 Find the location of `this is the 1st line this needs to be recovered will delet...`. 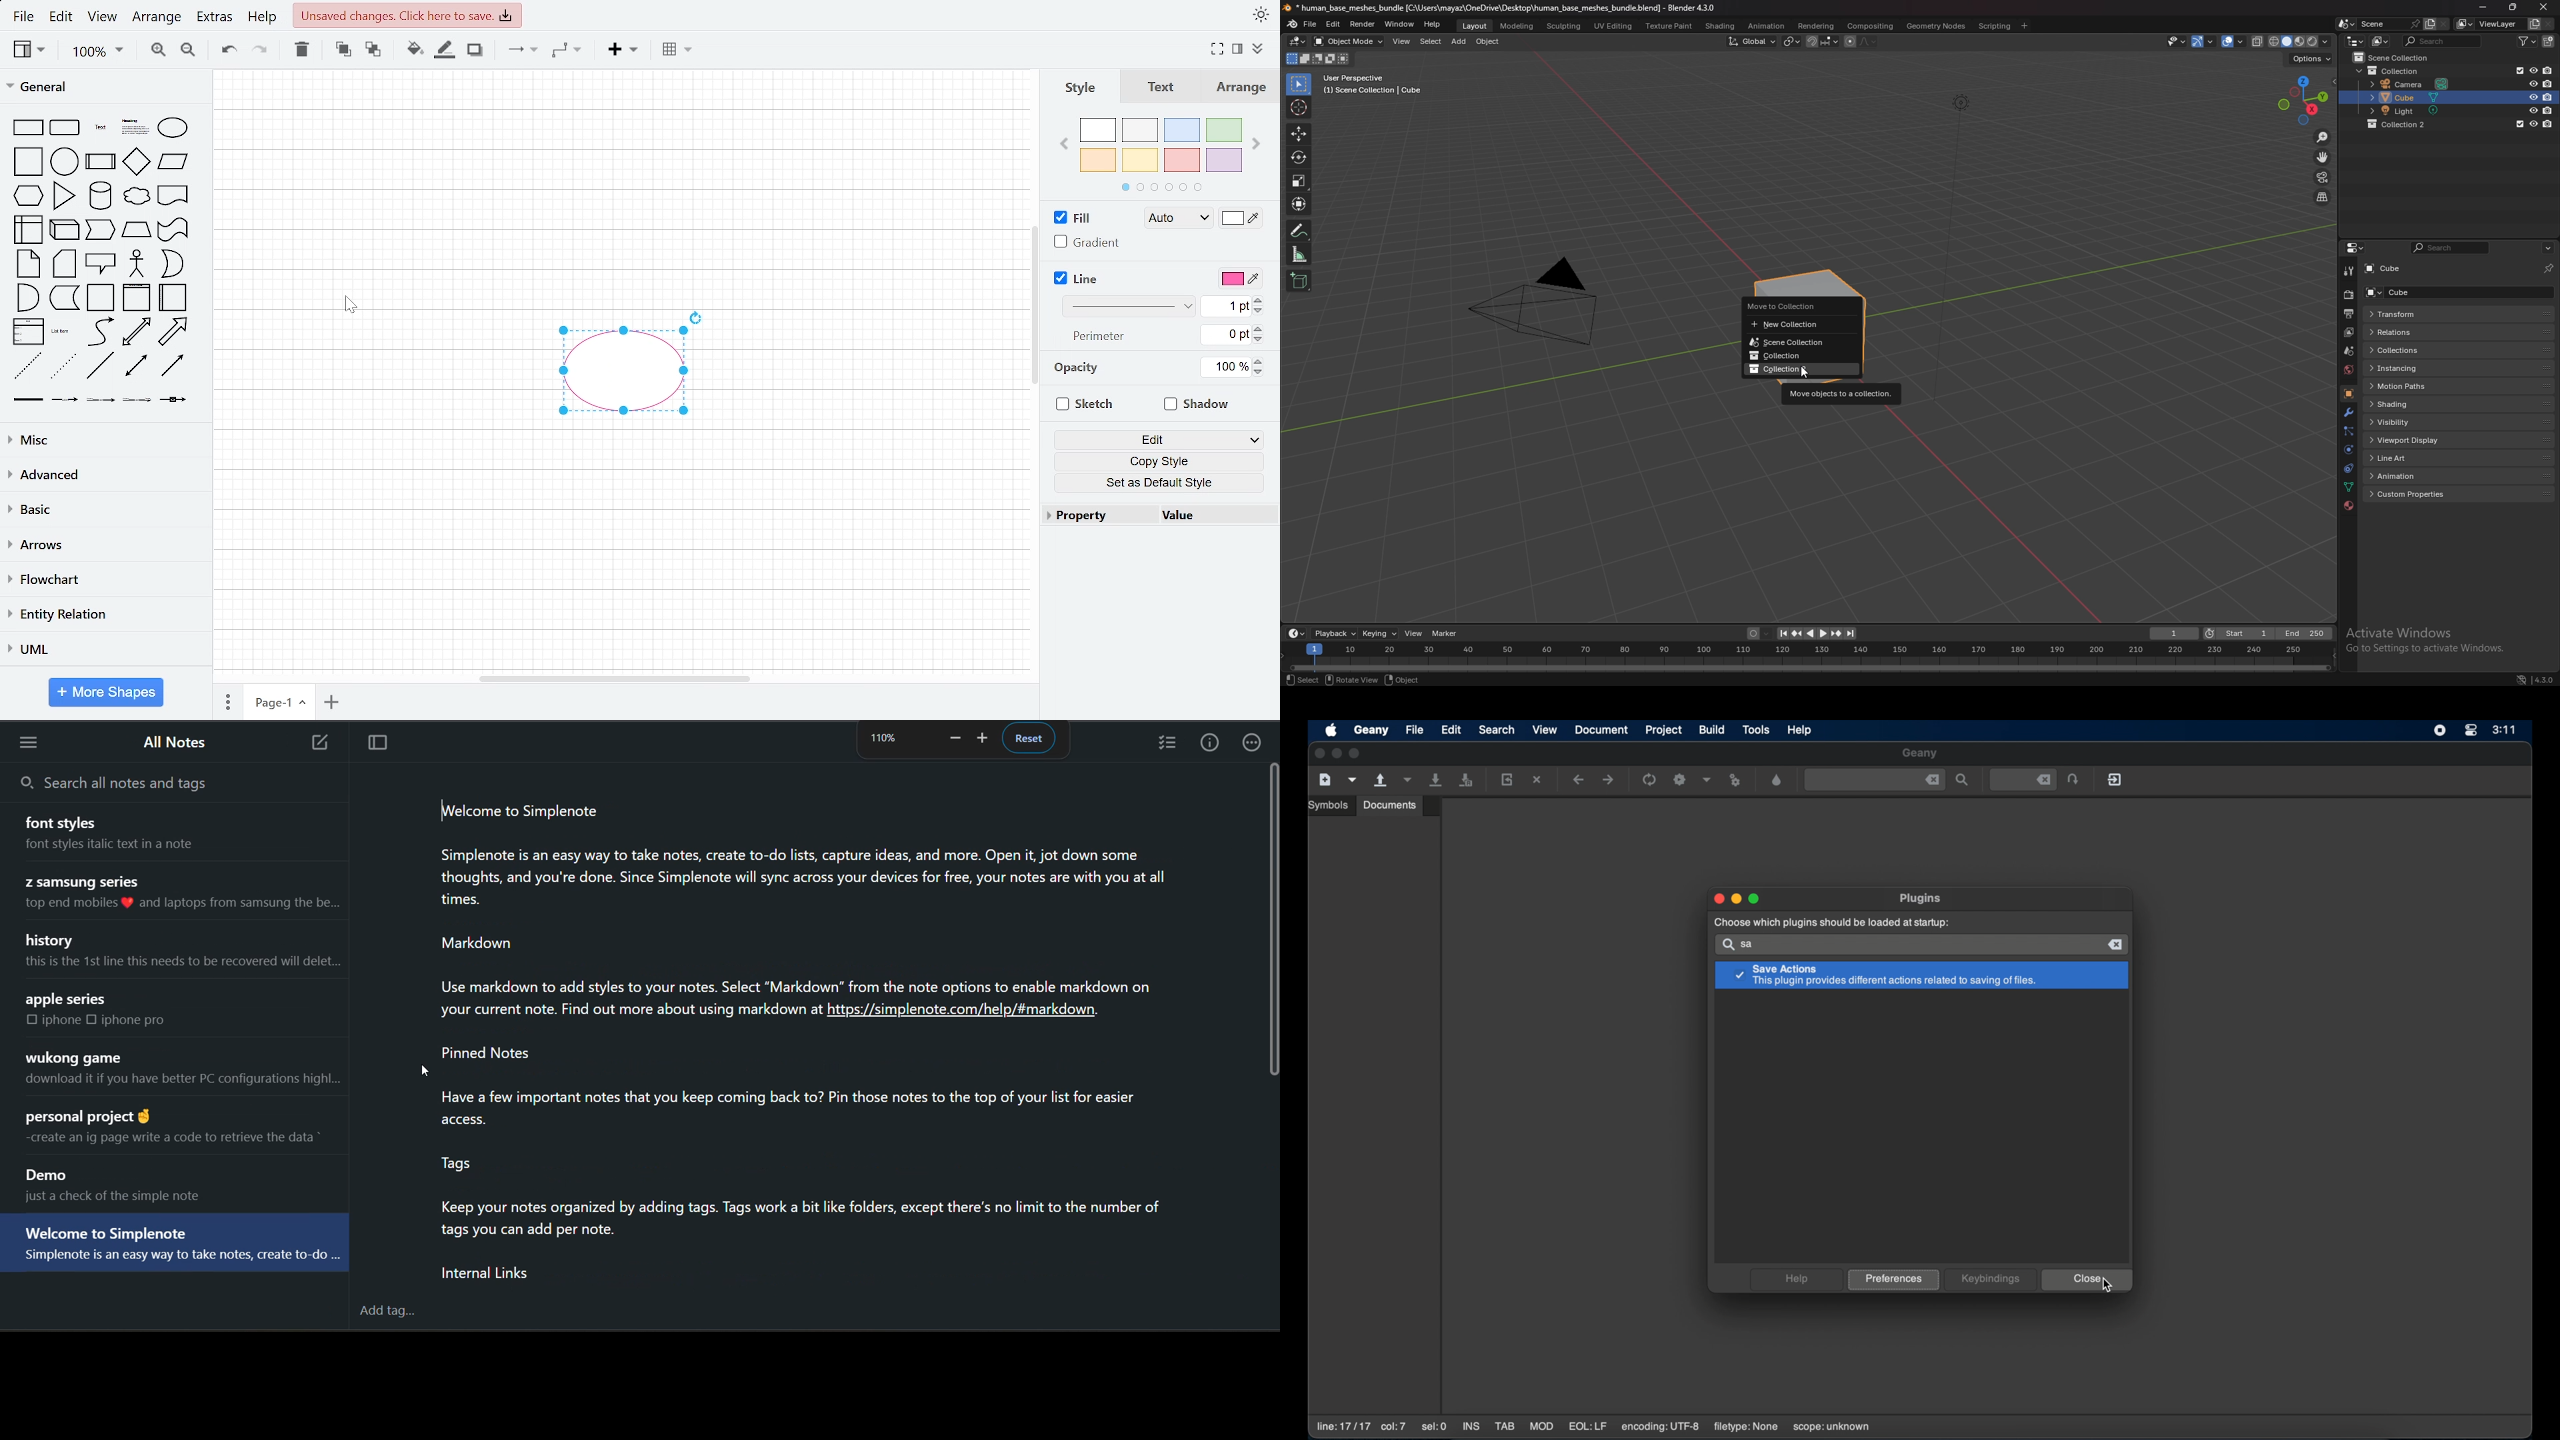

this is the 1st line this needs to be recovered will delet... is located at coordinates (179, 967).